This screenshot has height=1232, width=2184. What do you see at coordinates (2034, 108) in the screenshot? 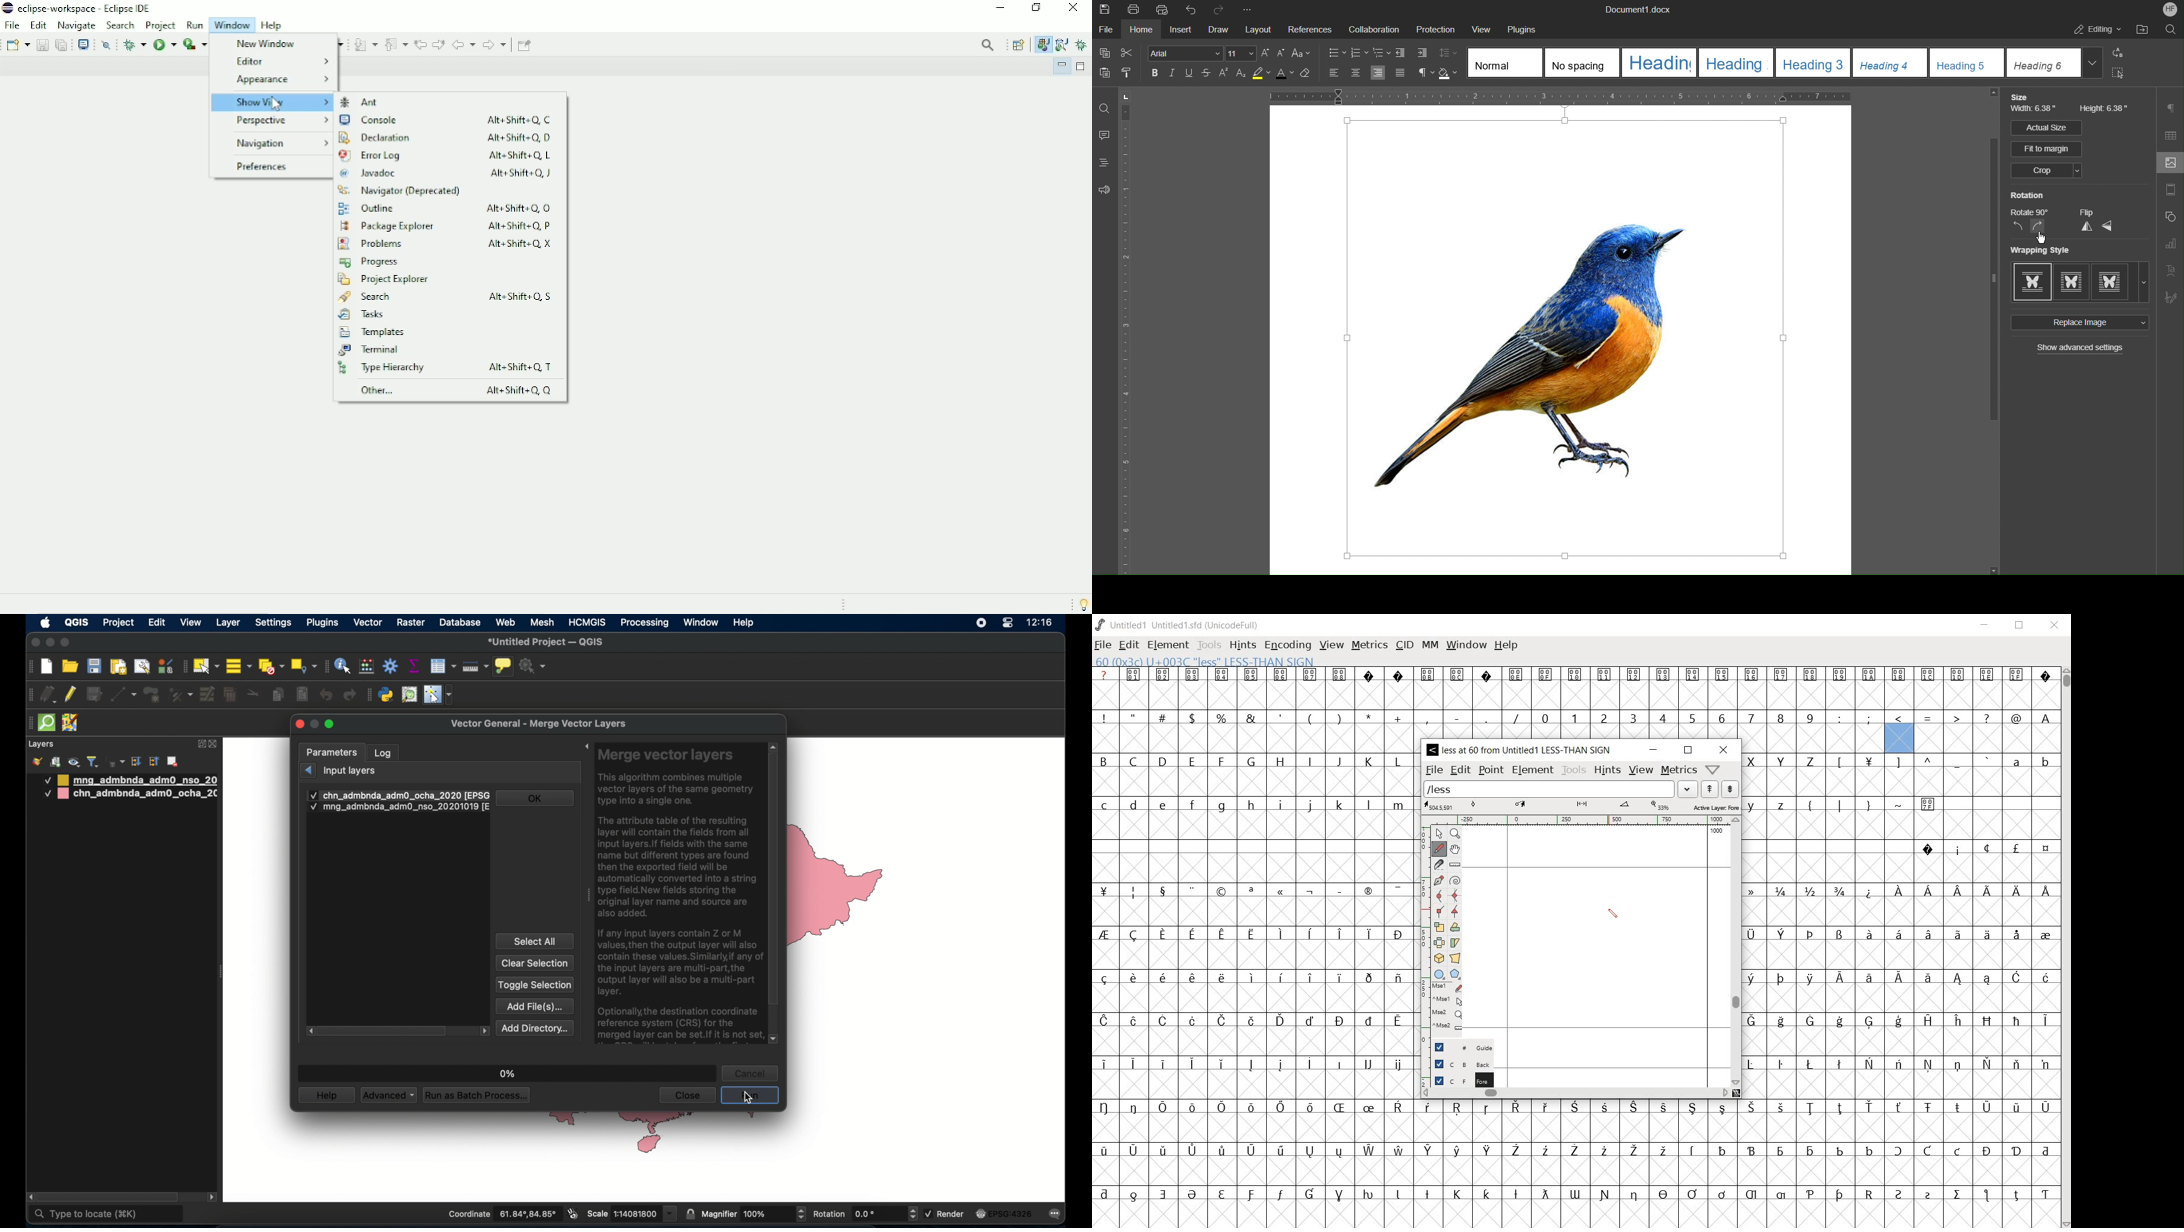
I see `Width` at bounding box center [2034, 108].